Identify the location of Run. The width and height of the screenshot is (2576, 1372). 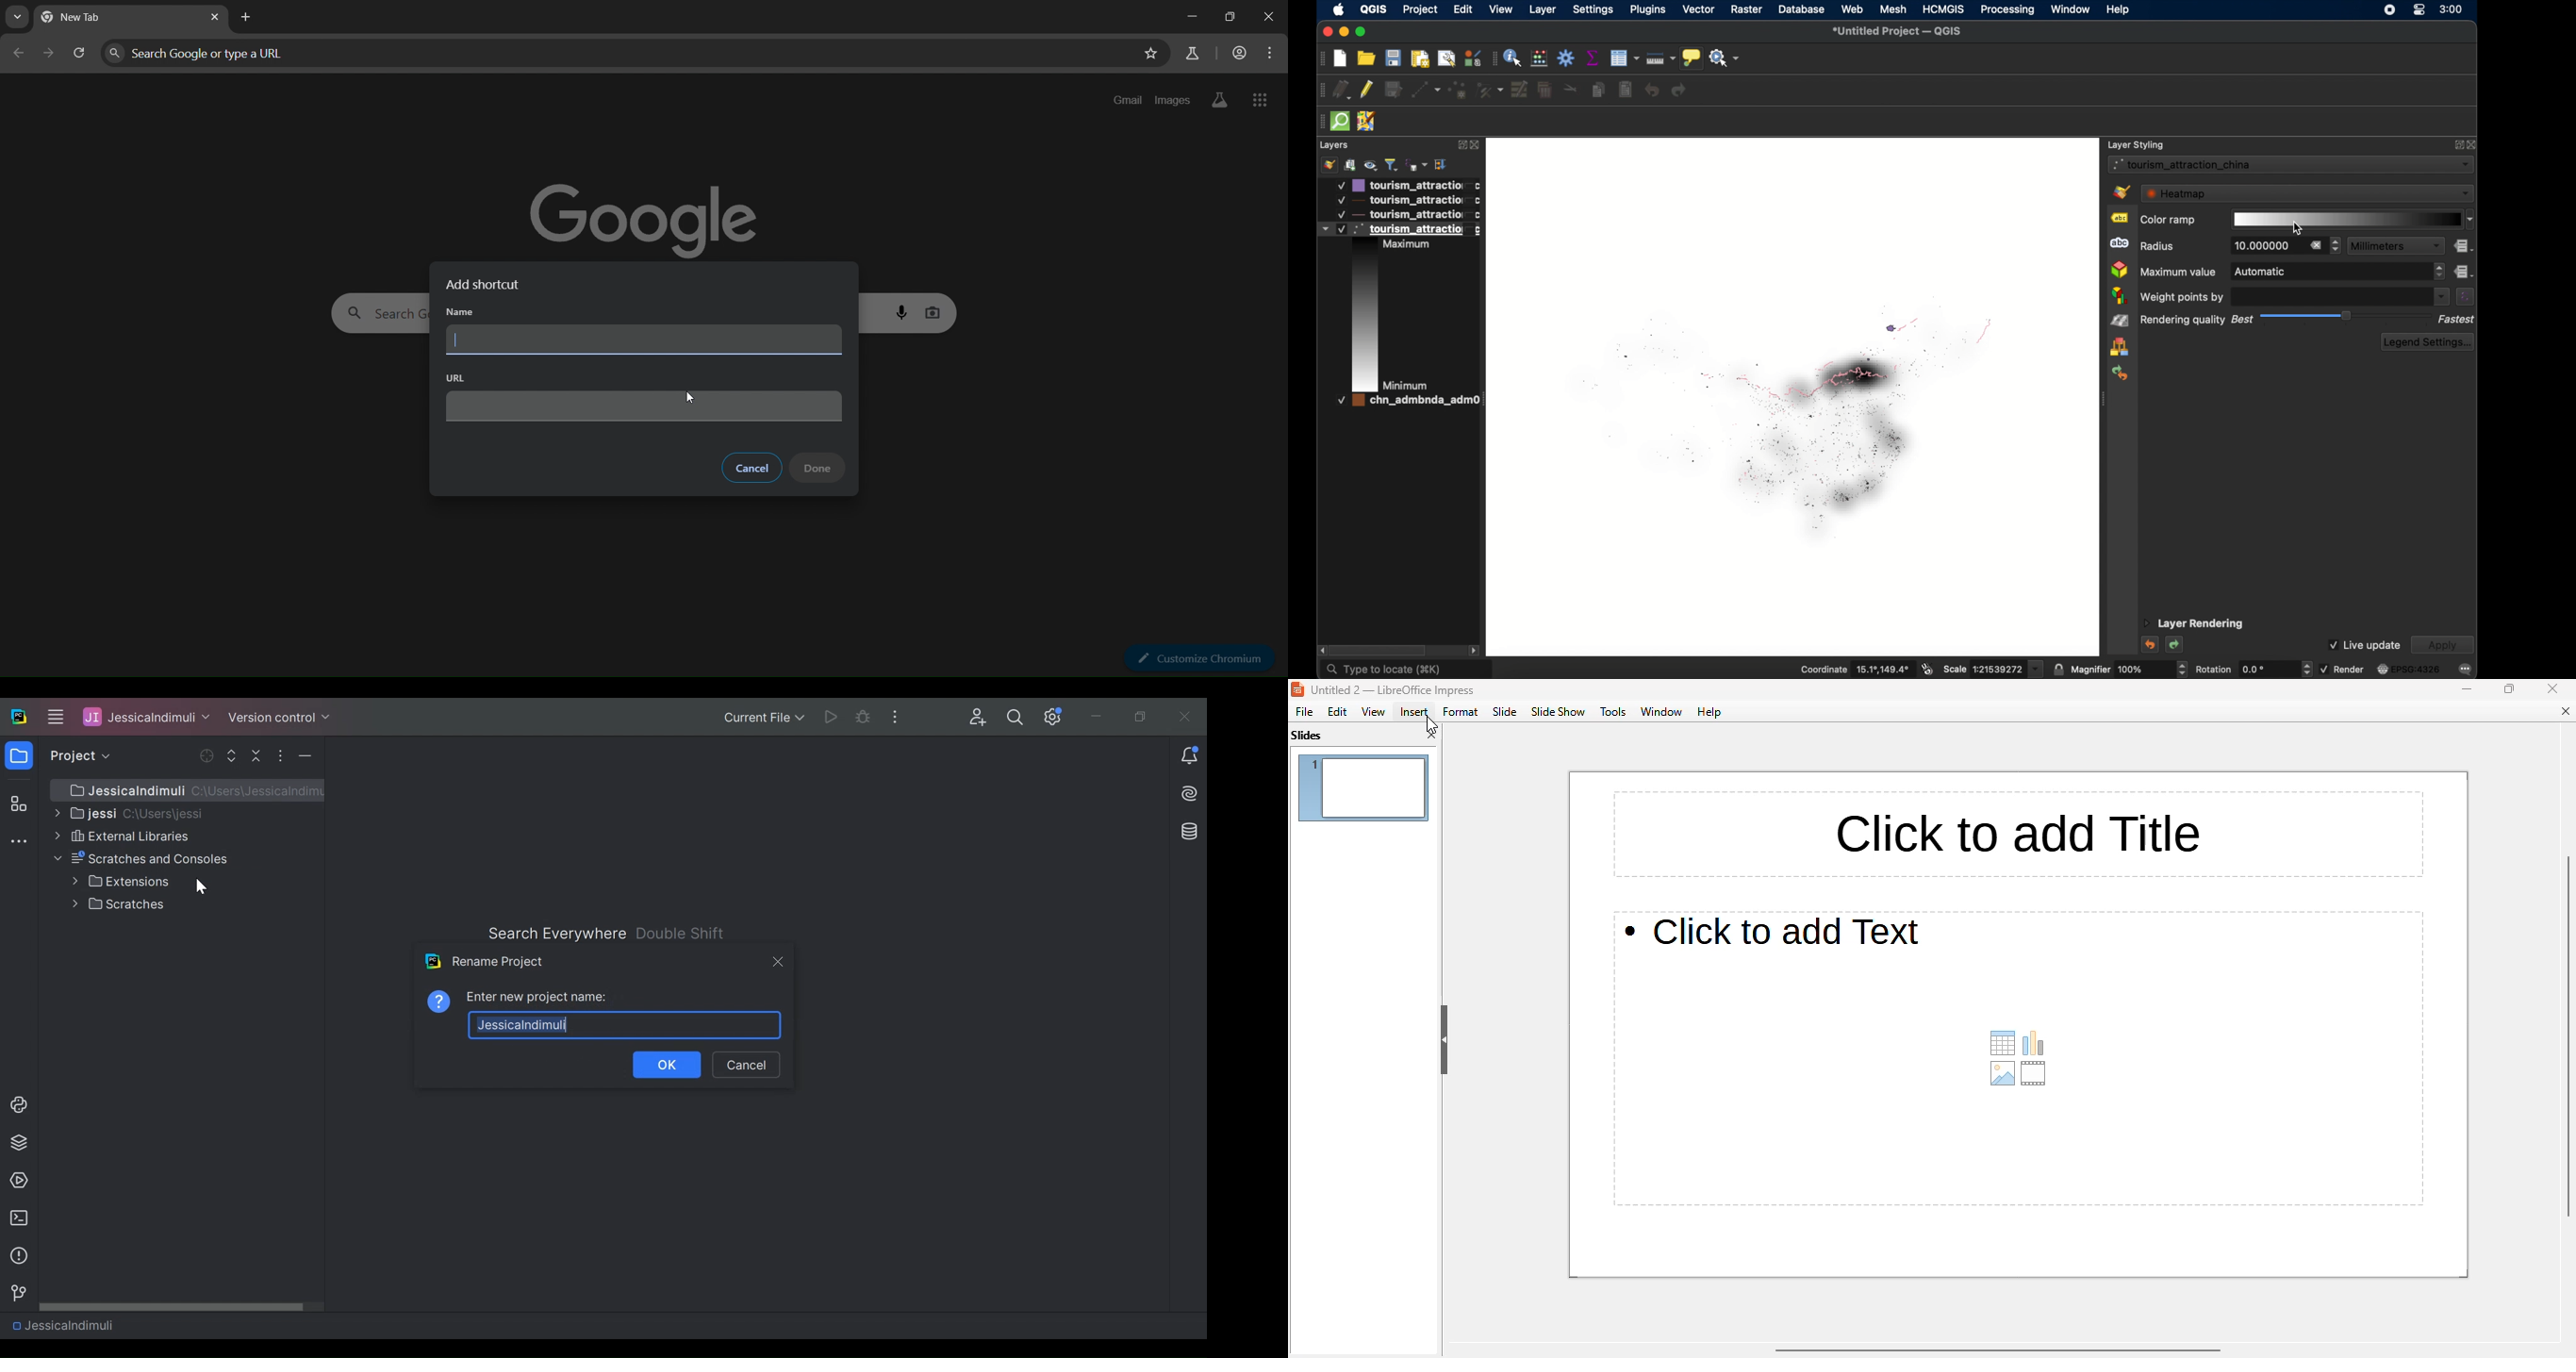
(833, 716).